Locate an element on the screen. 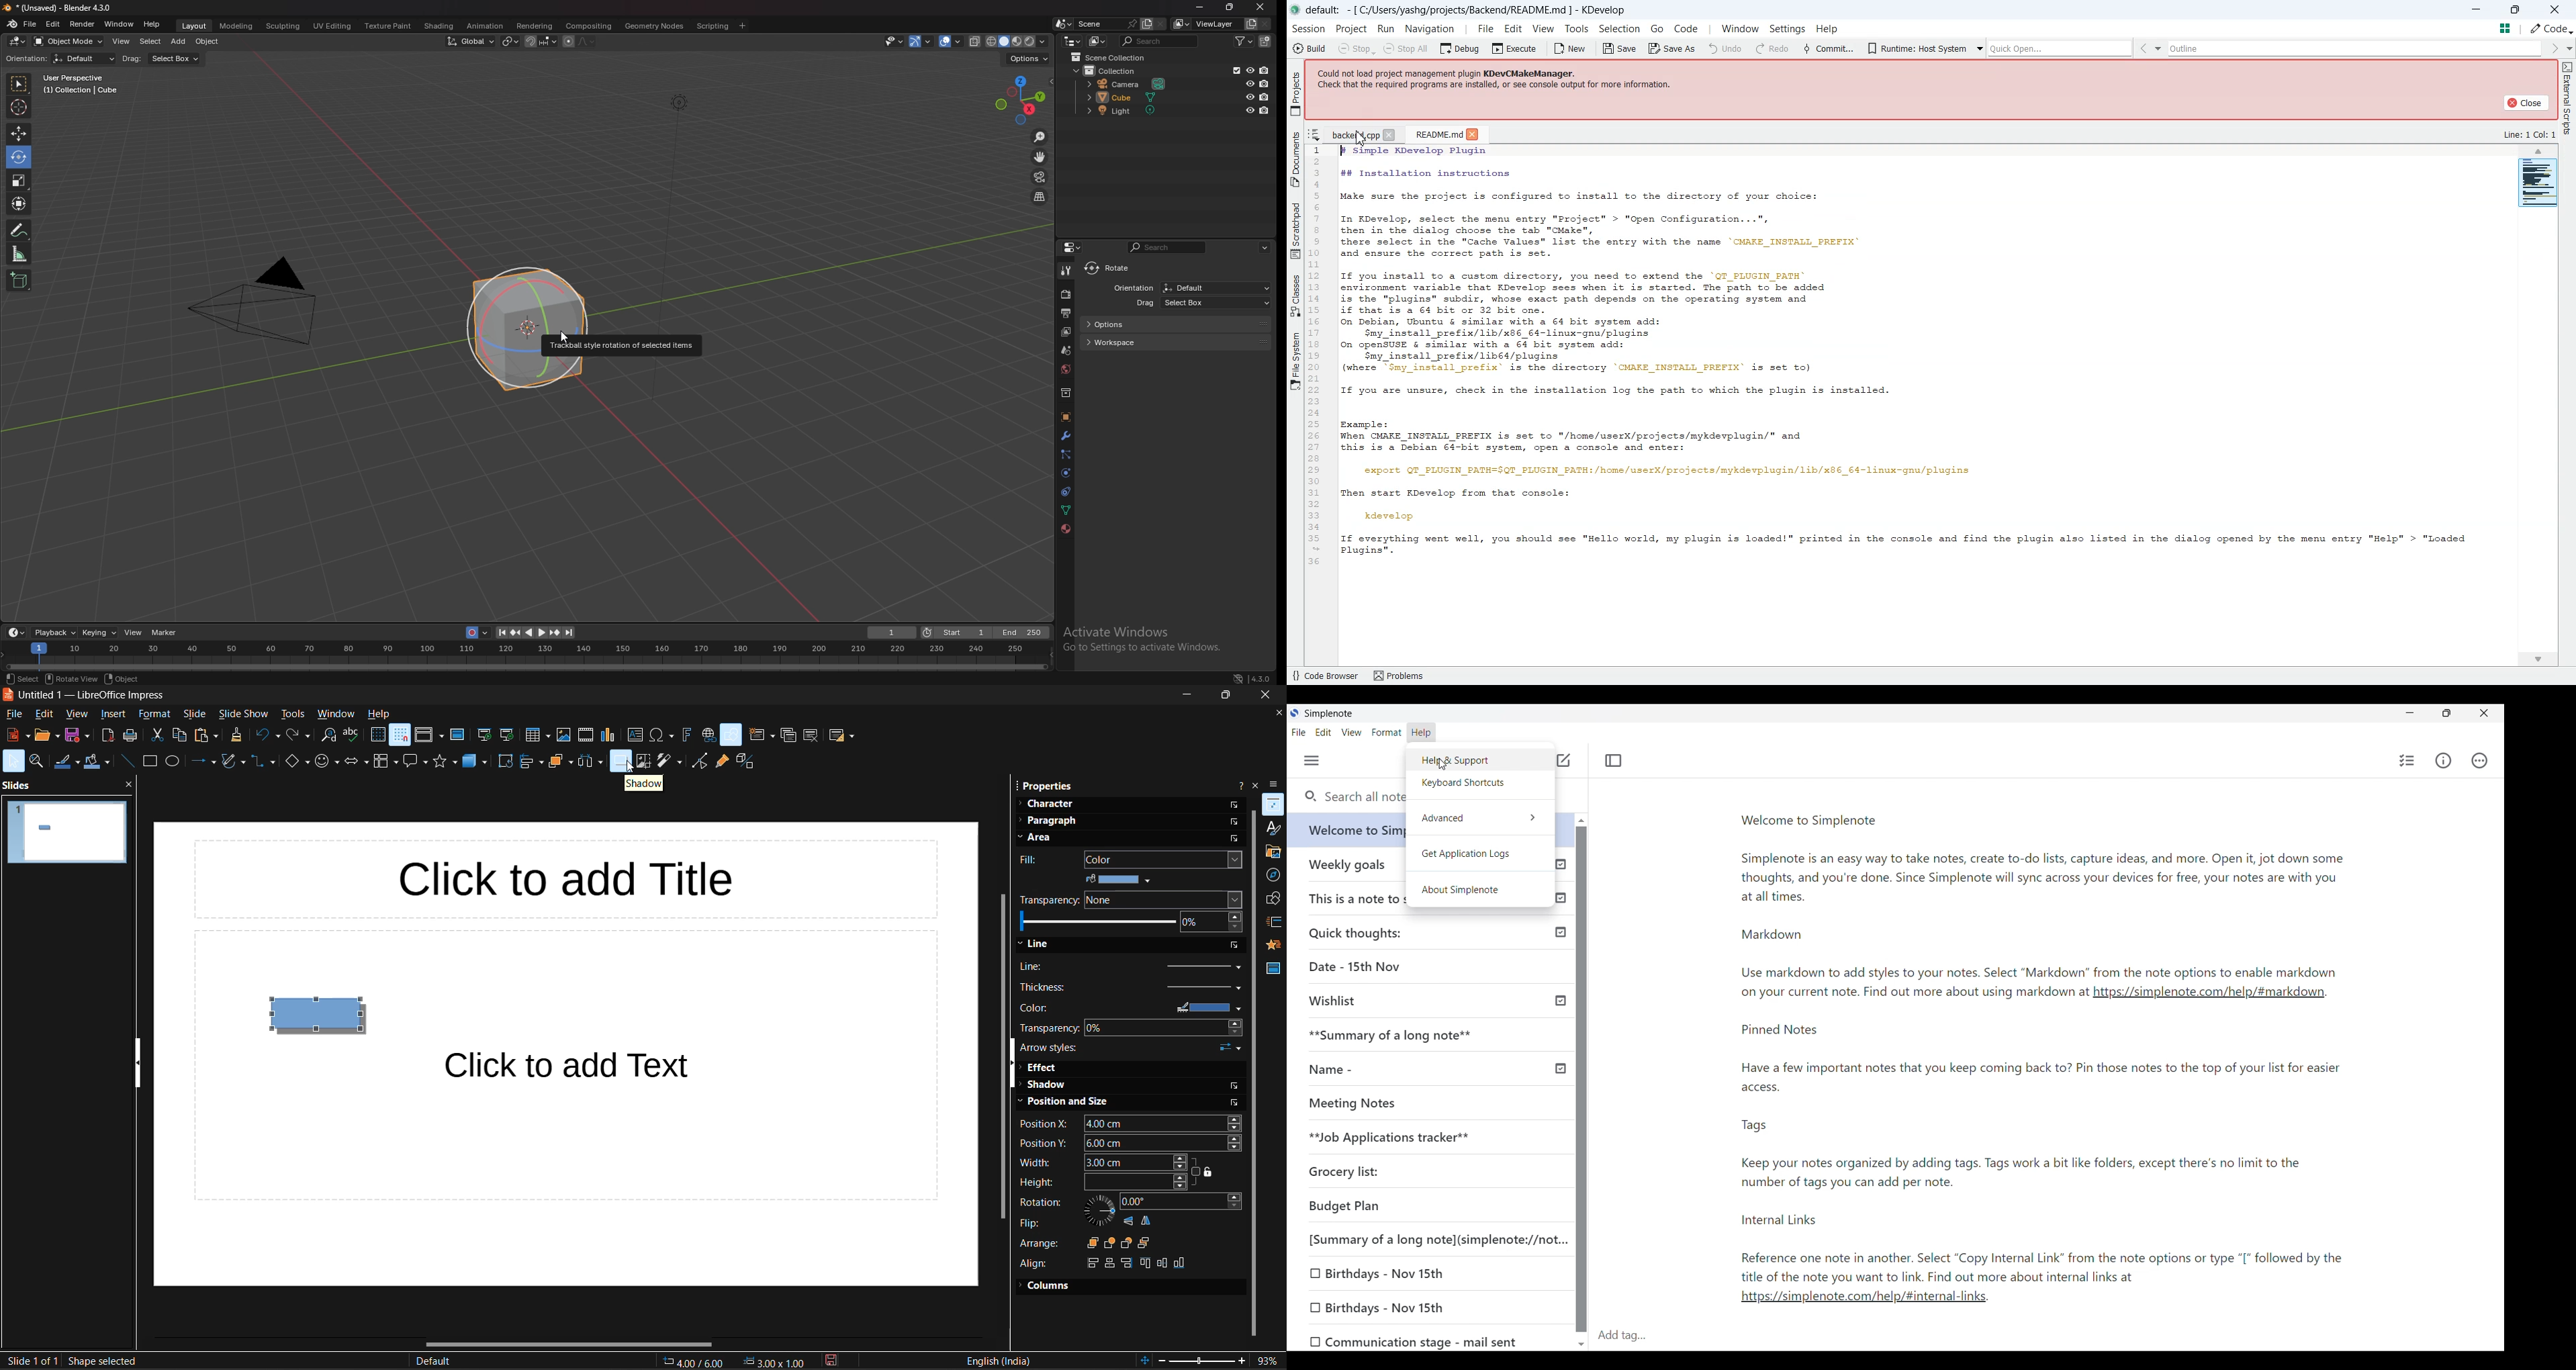 The height and width of the screenshot is (1372, 2576). zoom and pan is located at coordinates (36, 762).